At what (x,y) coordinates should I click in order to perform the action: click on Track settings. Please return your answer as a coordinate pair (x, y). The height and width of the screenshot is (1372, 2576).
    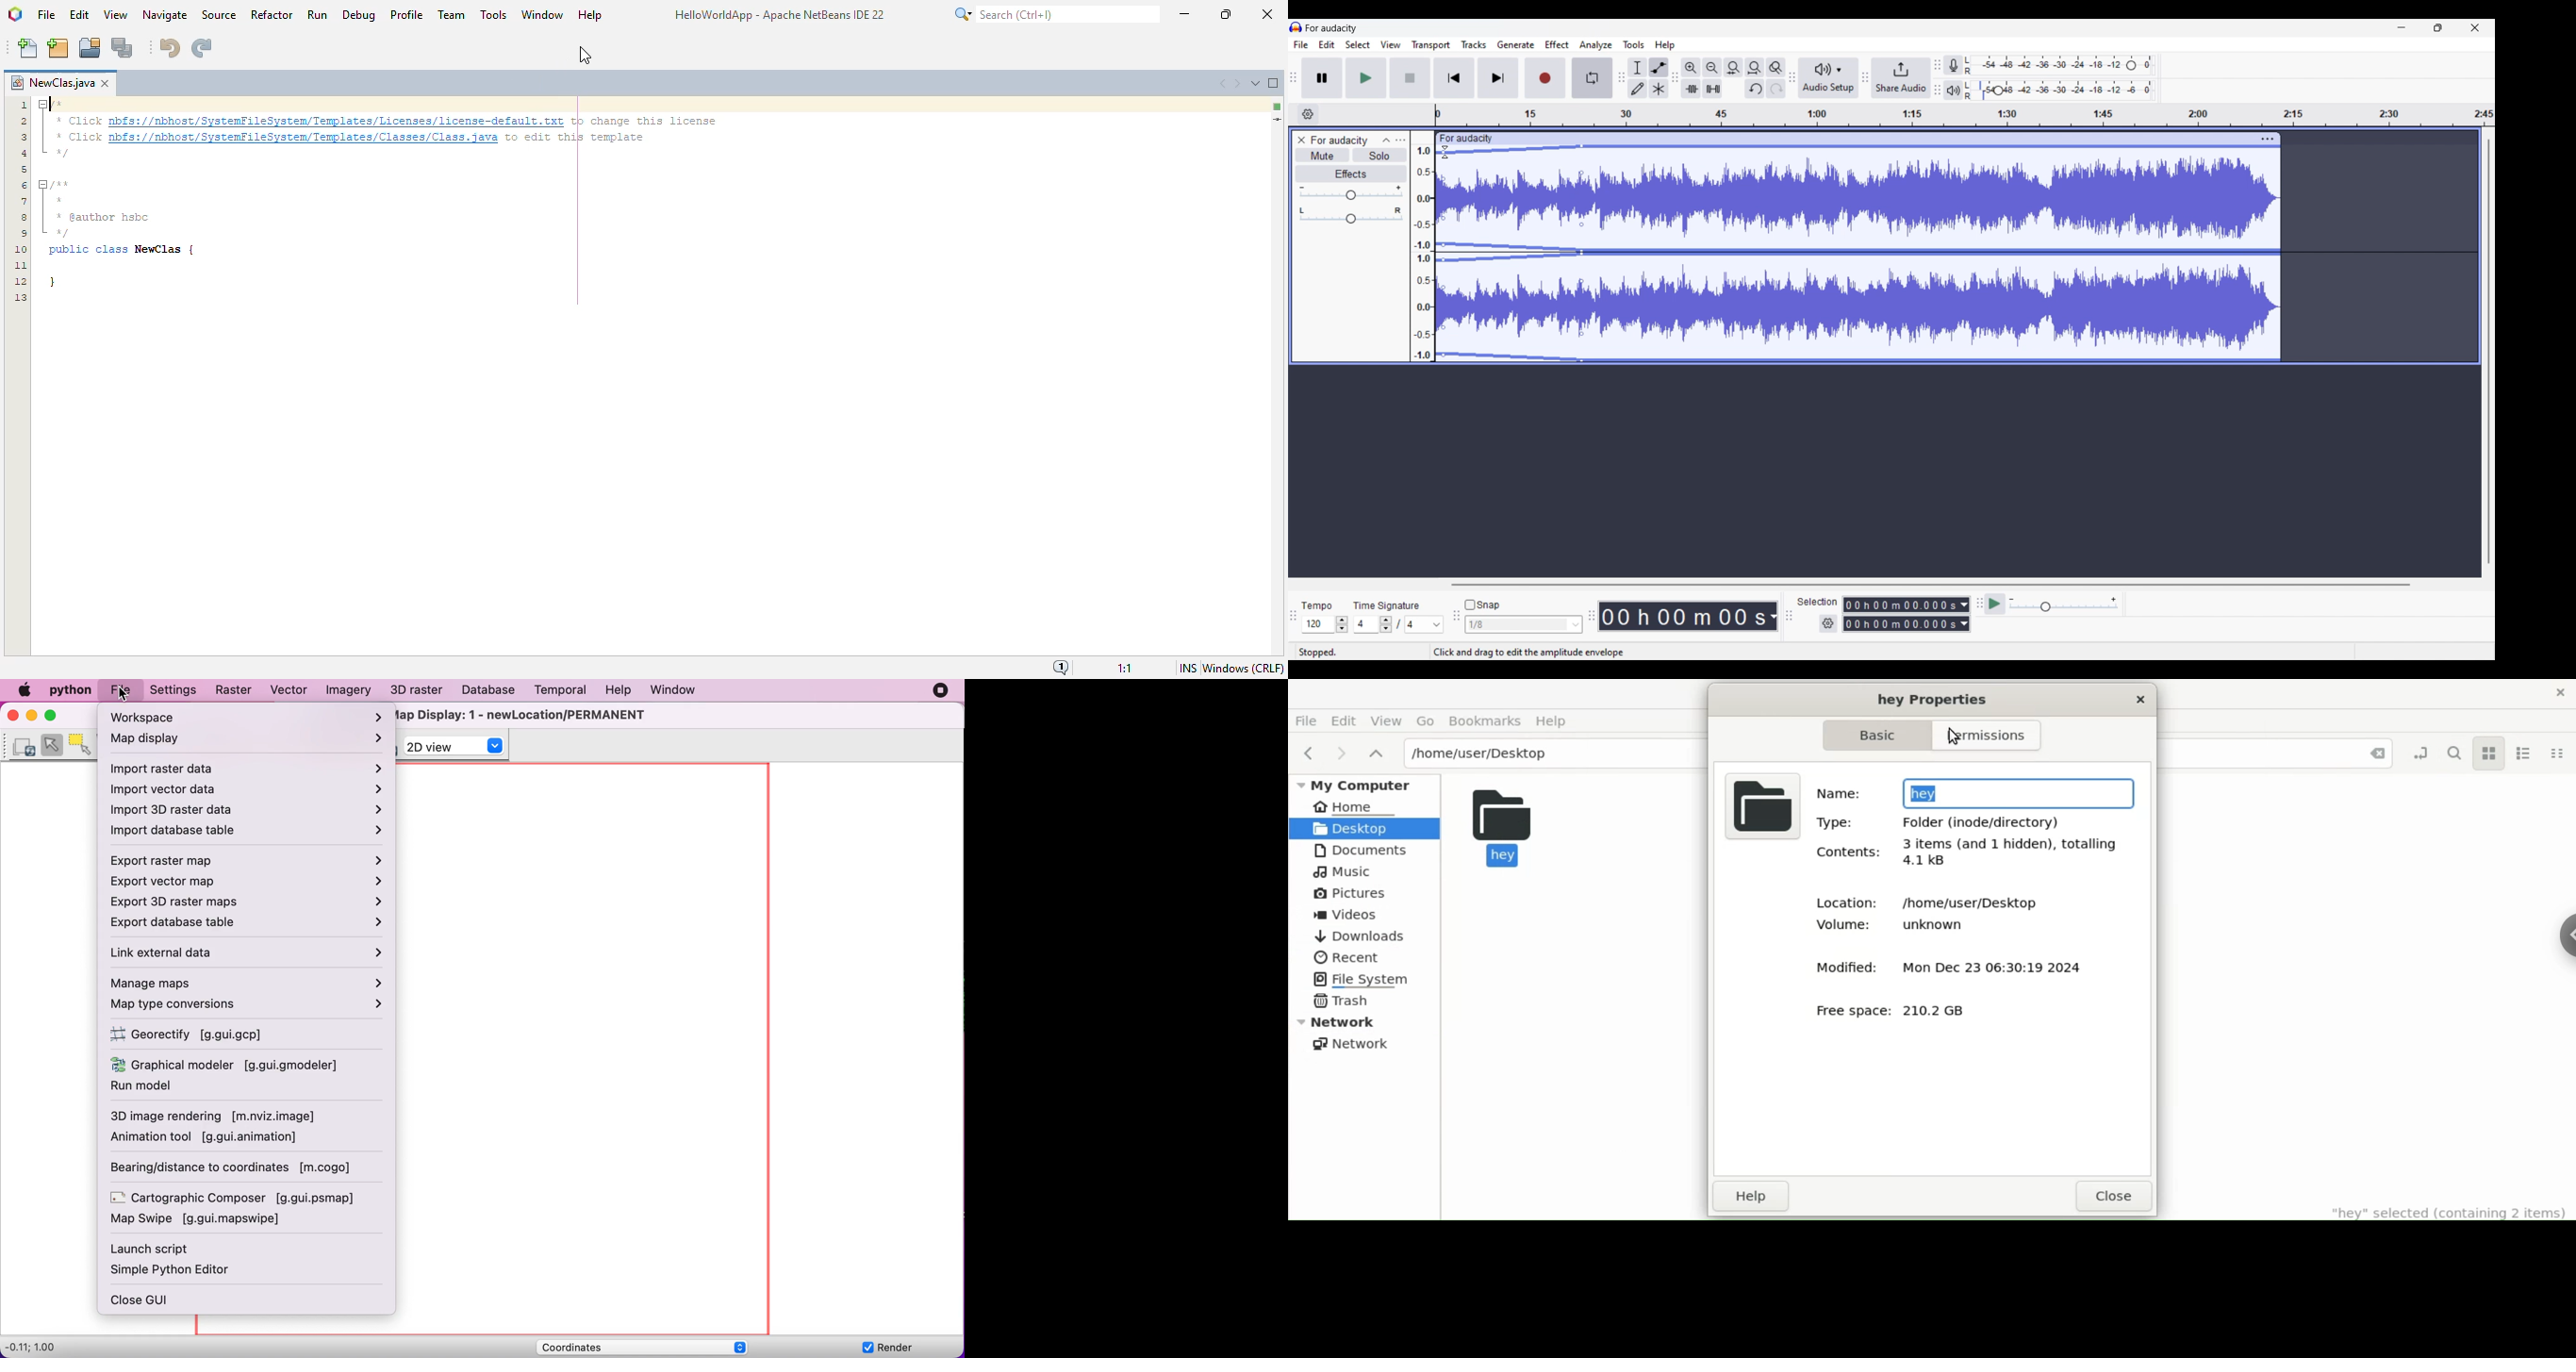
    Looking at the image, I should click on (2268, 139).